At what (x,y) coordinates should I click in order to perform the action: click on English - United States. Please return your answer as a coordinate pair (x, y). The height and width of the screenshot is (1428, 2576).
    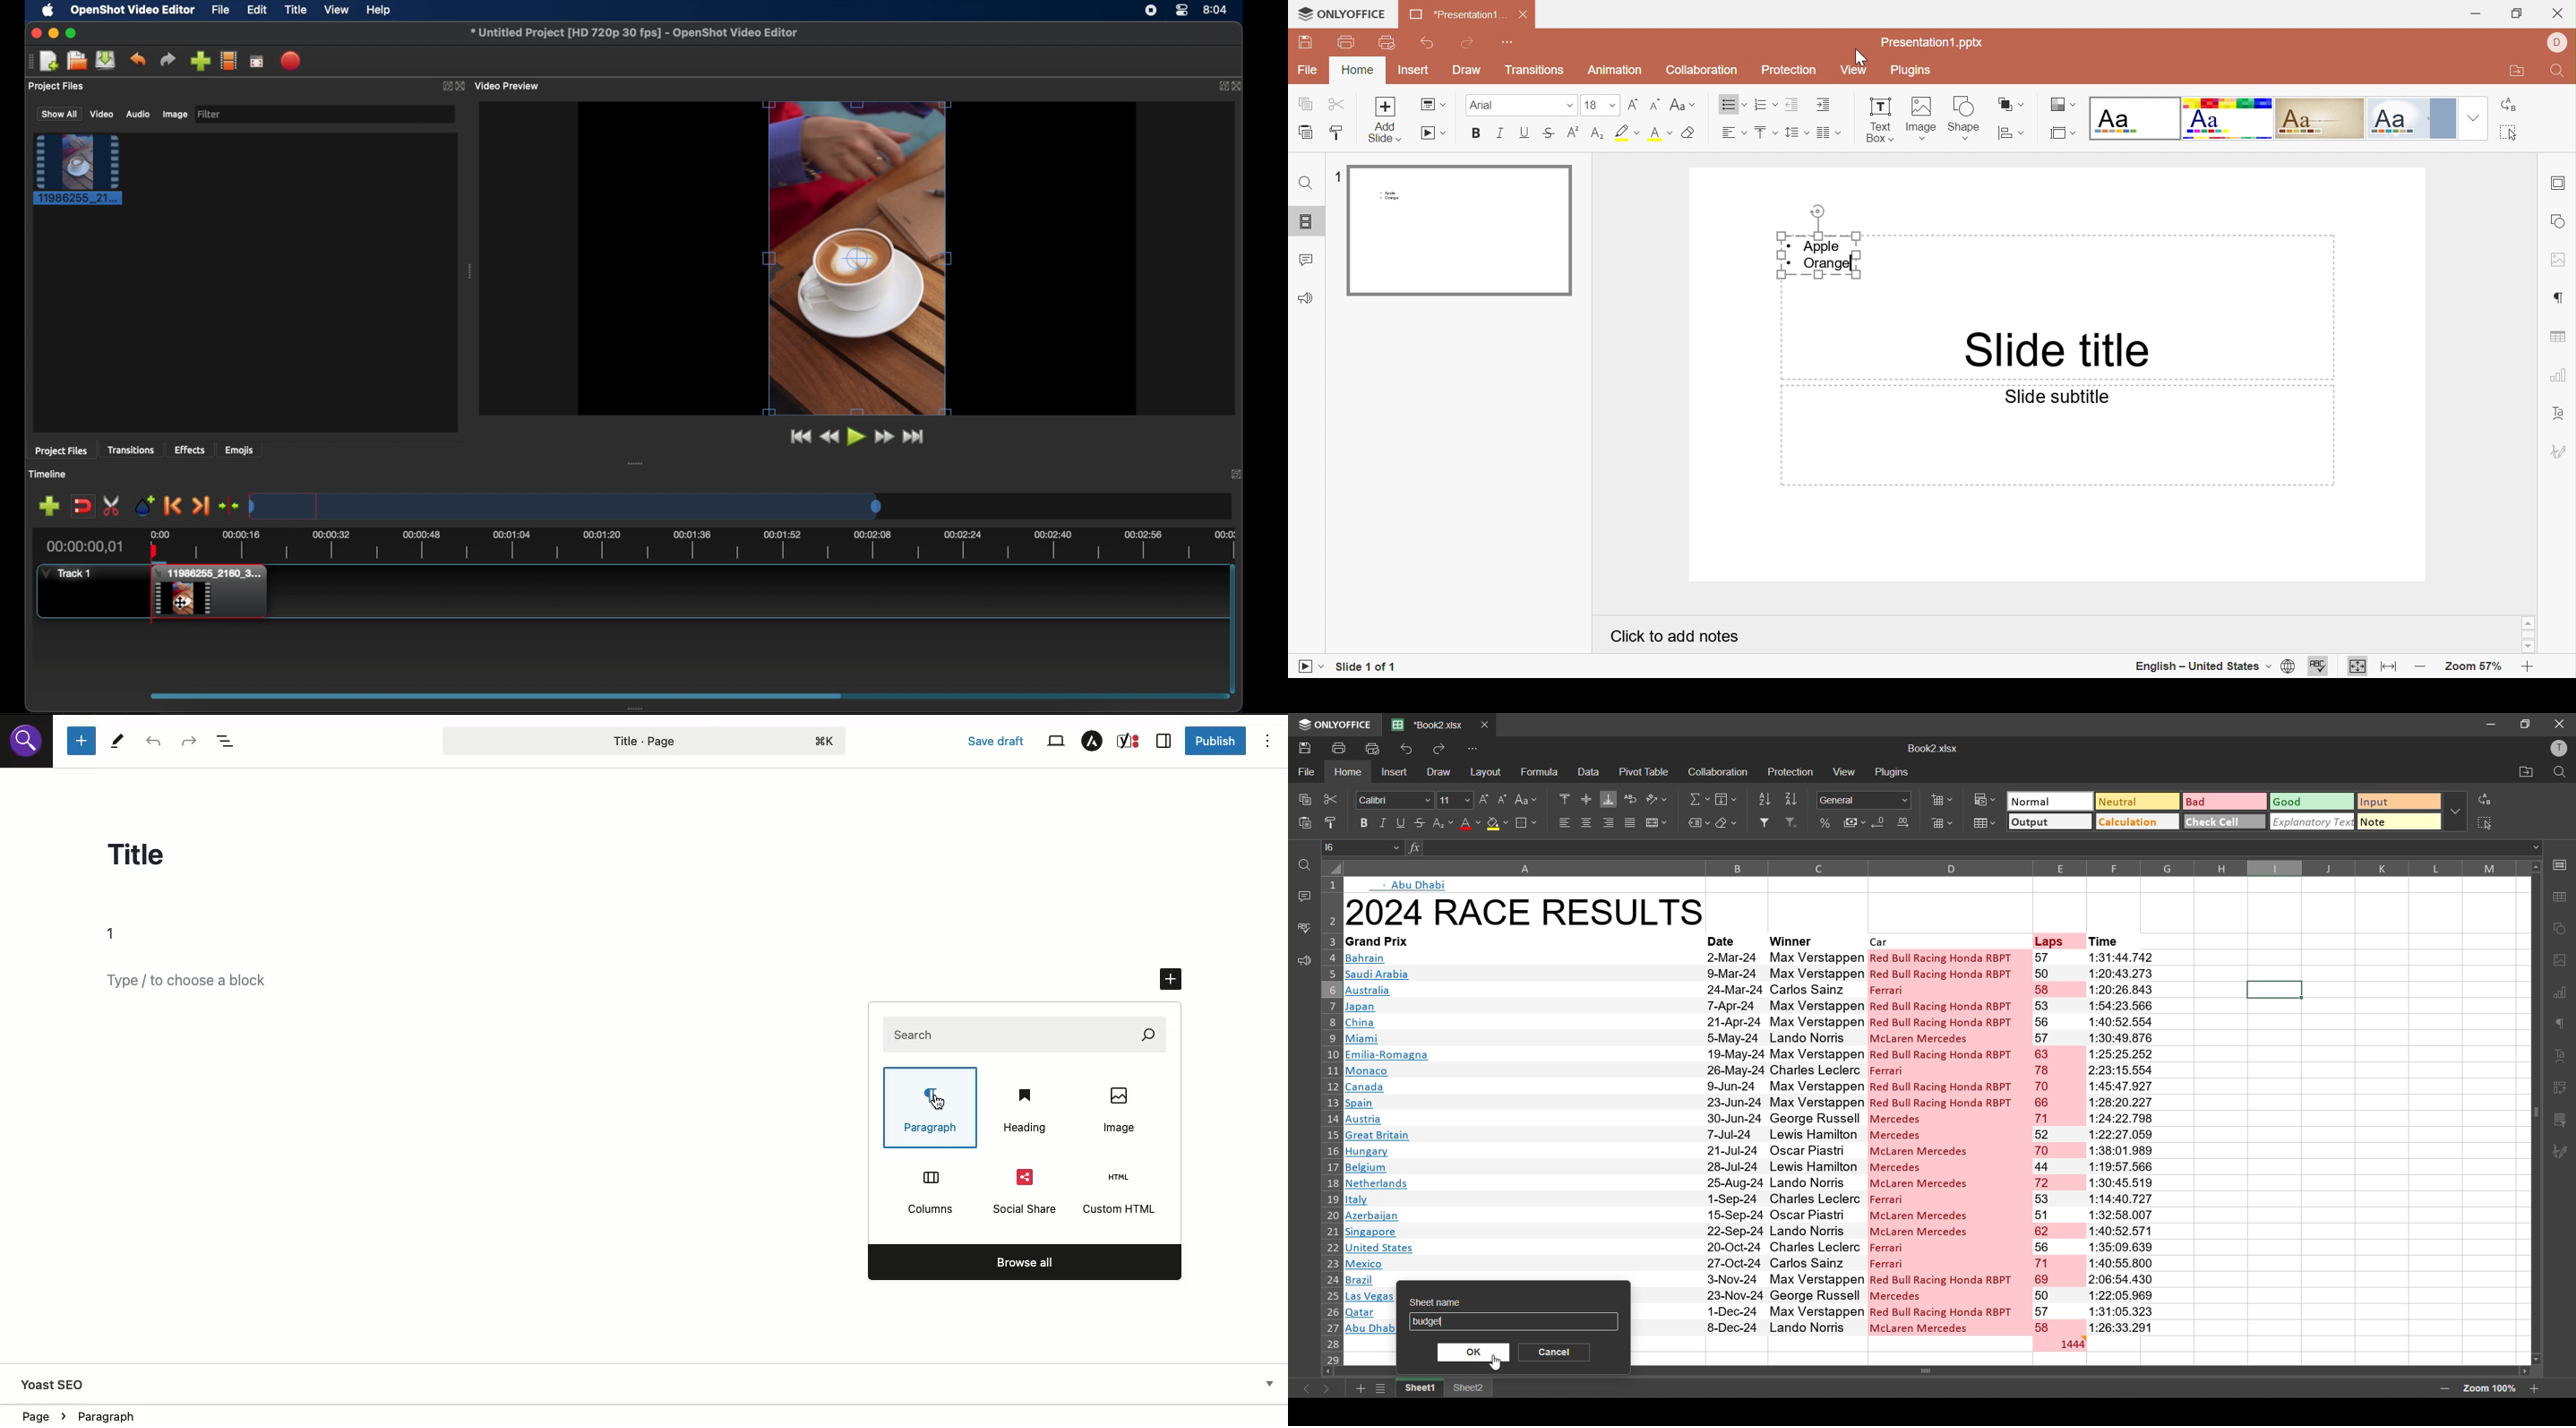
    Looking at the image, I should click on (2196, 665).